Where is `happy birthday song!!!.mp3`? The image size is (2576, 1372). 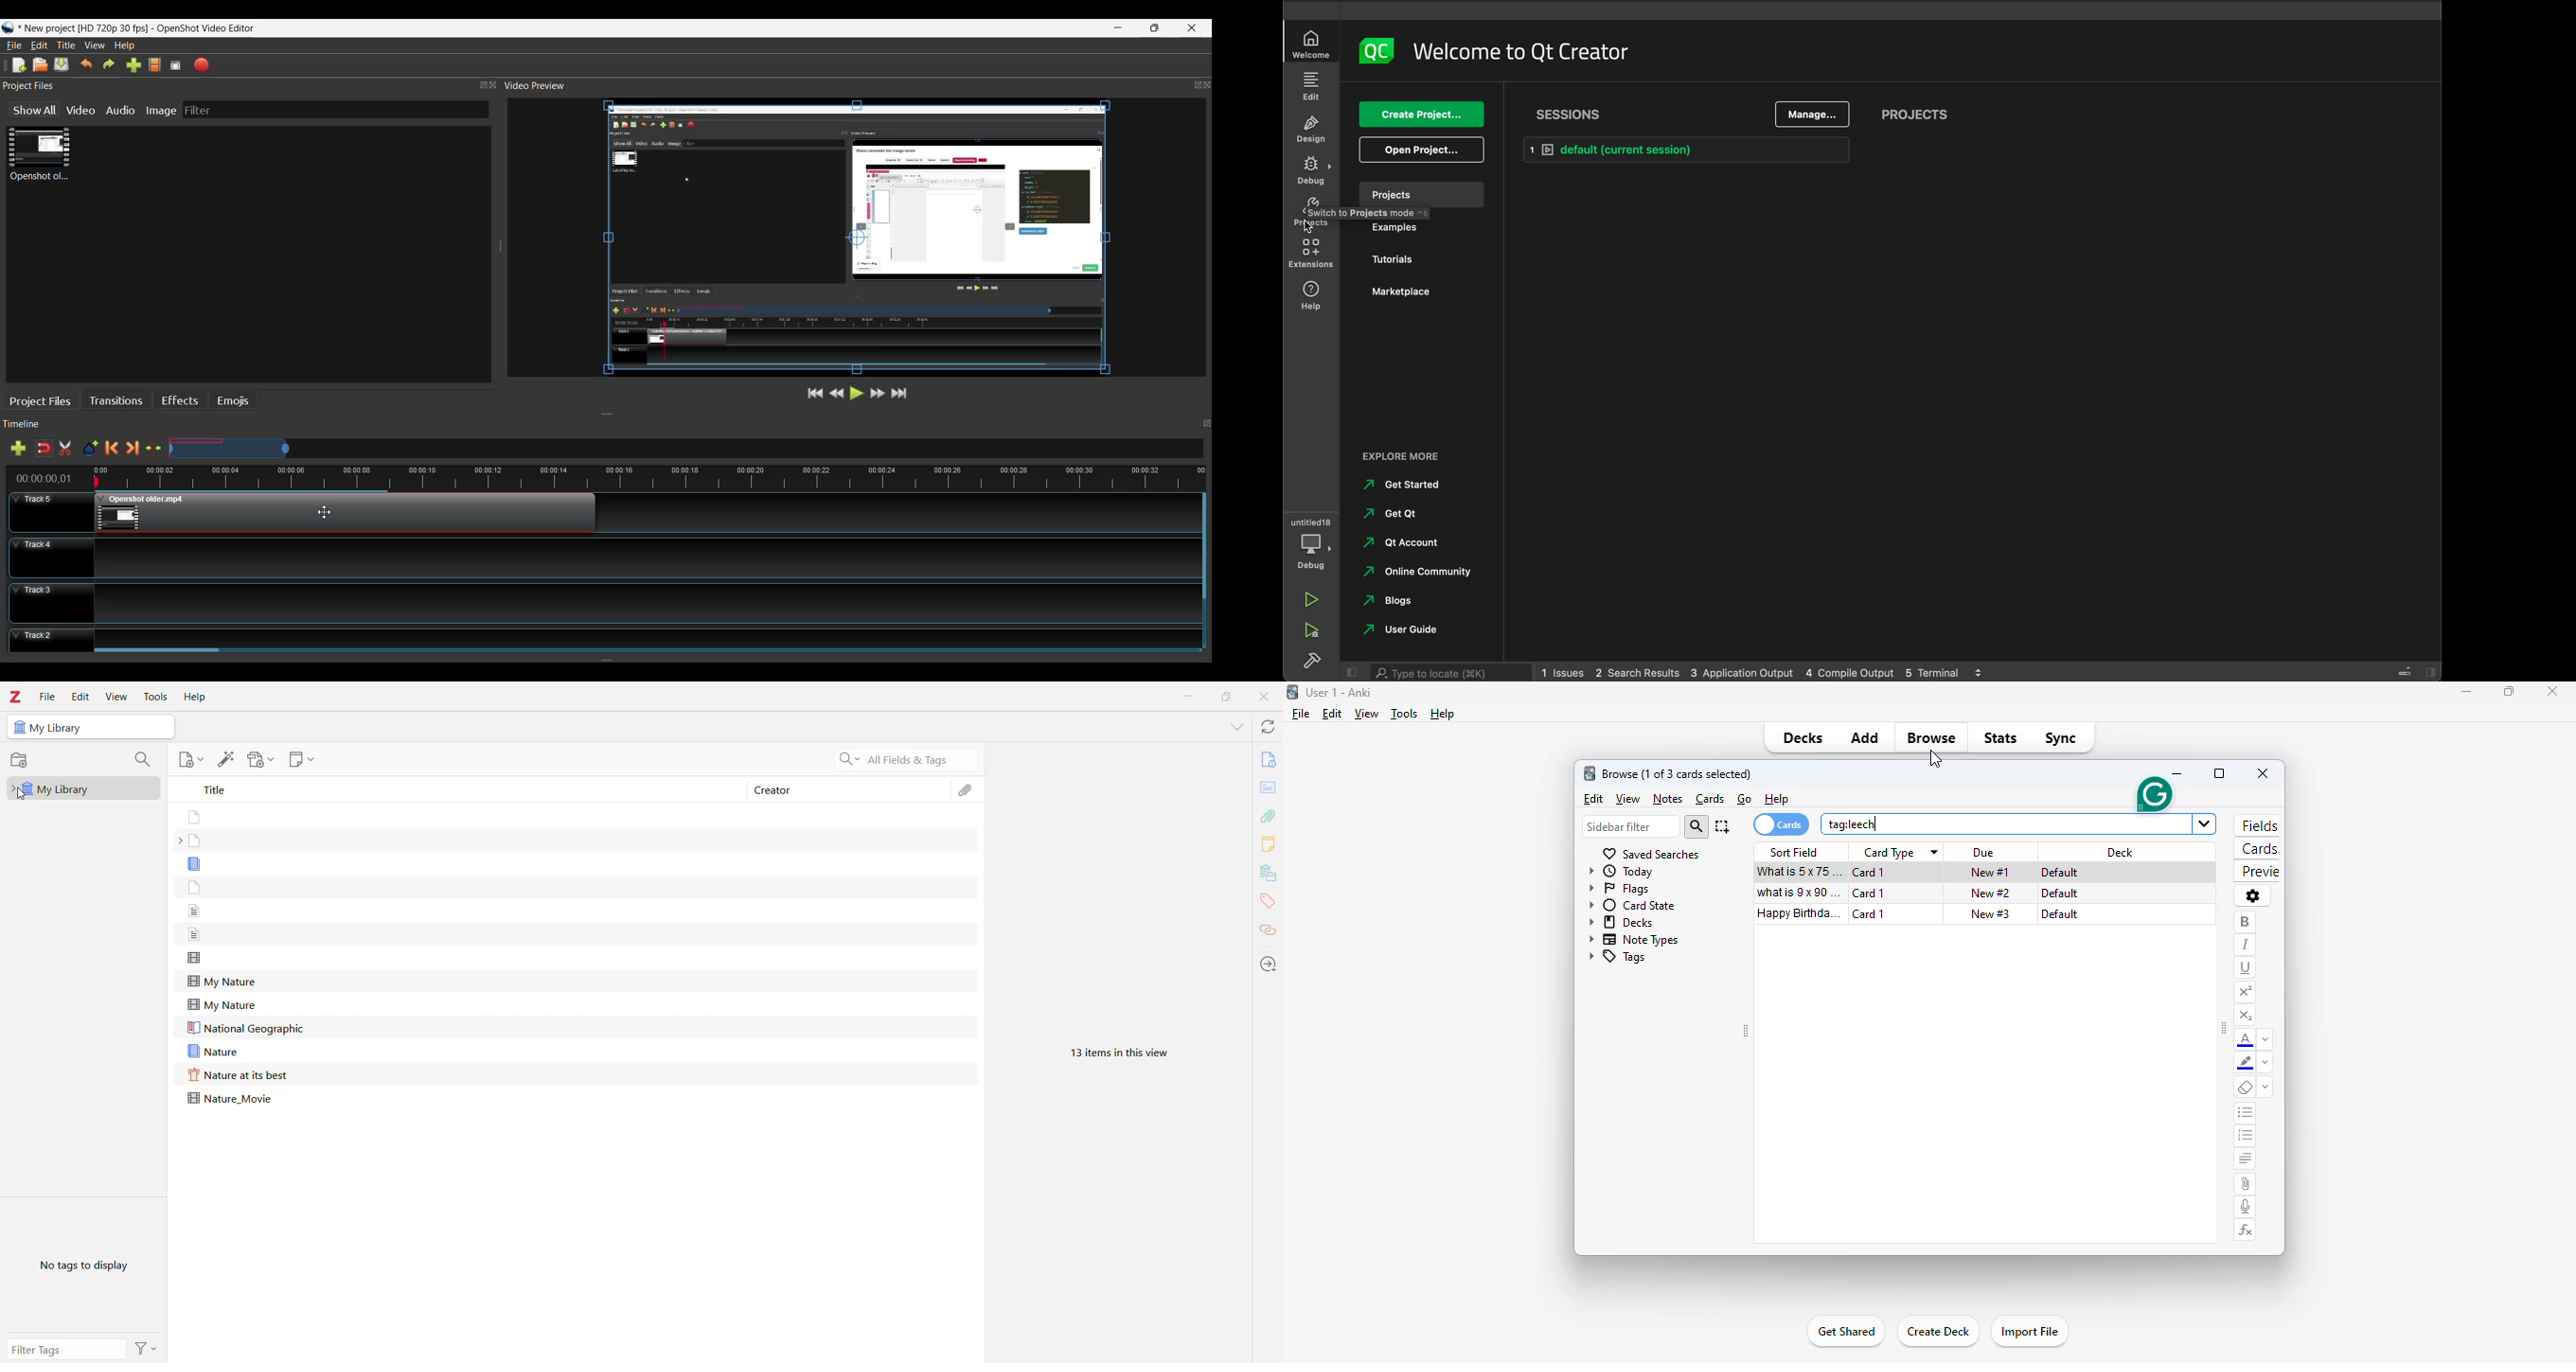
happy birthday song!!!.mp3 is located at coordinates (1799, 912).